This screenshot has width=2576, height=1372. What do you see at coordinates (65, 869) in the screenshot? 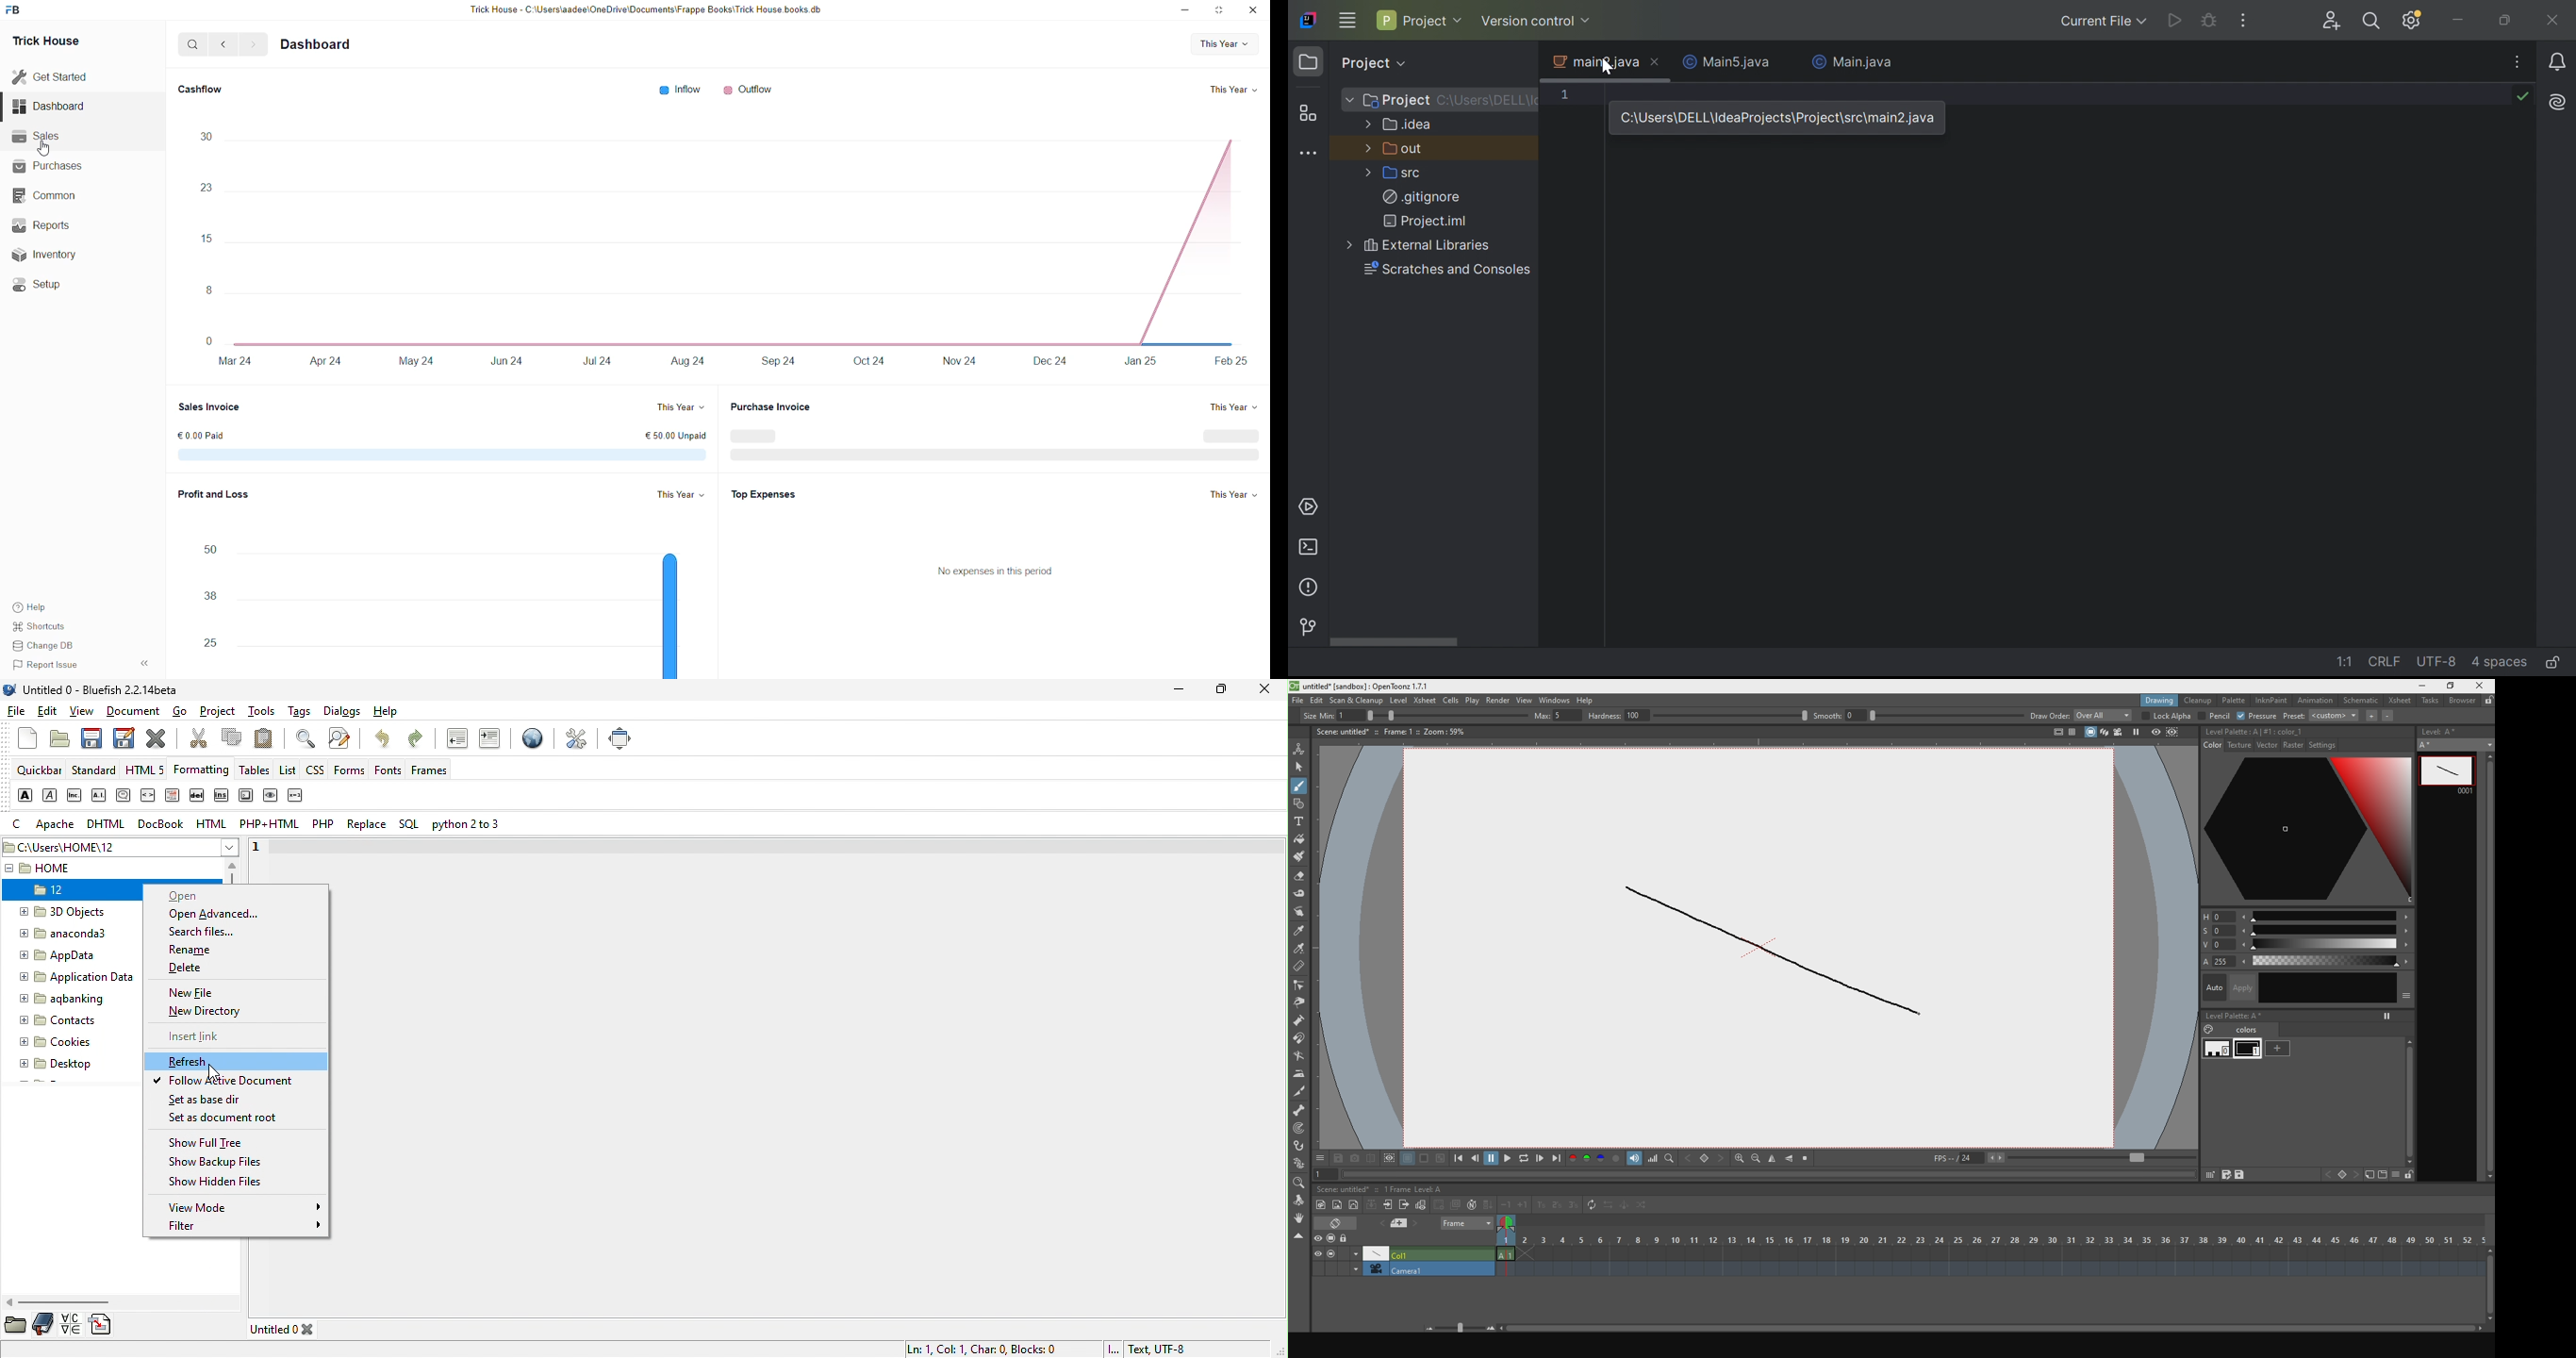
I see `home` at bounding box center [65, 869].